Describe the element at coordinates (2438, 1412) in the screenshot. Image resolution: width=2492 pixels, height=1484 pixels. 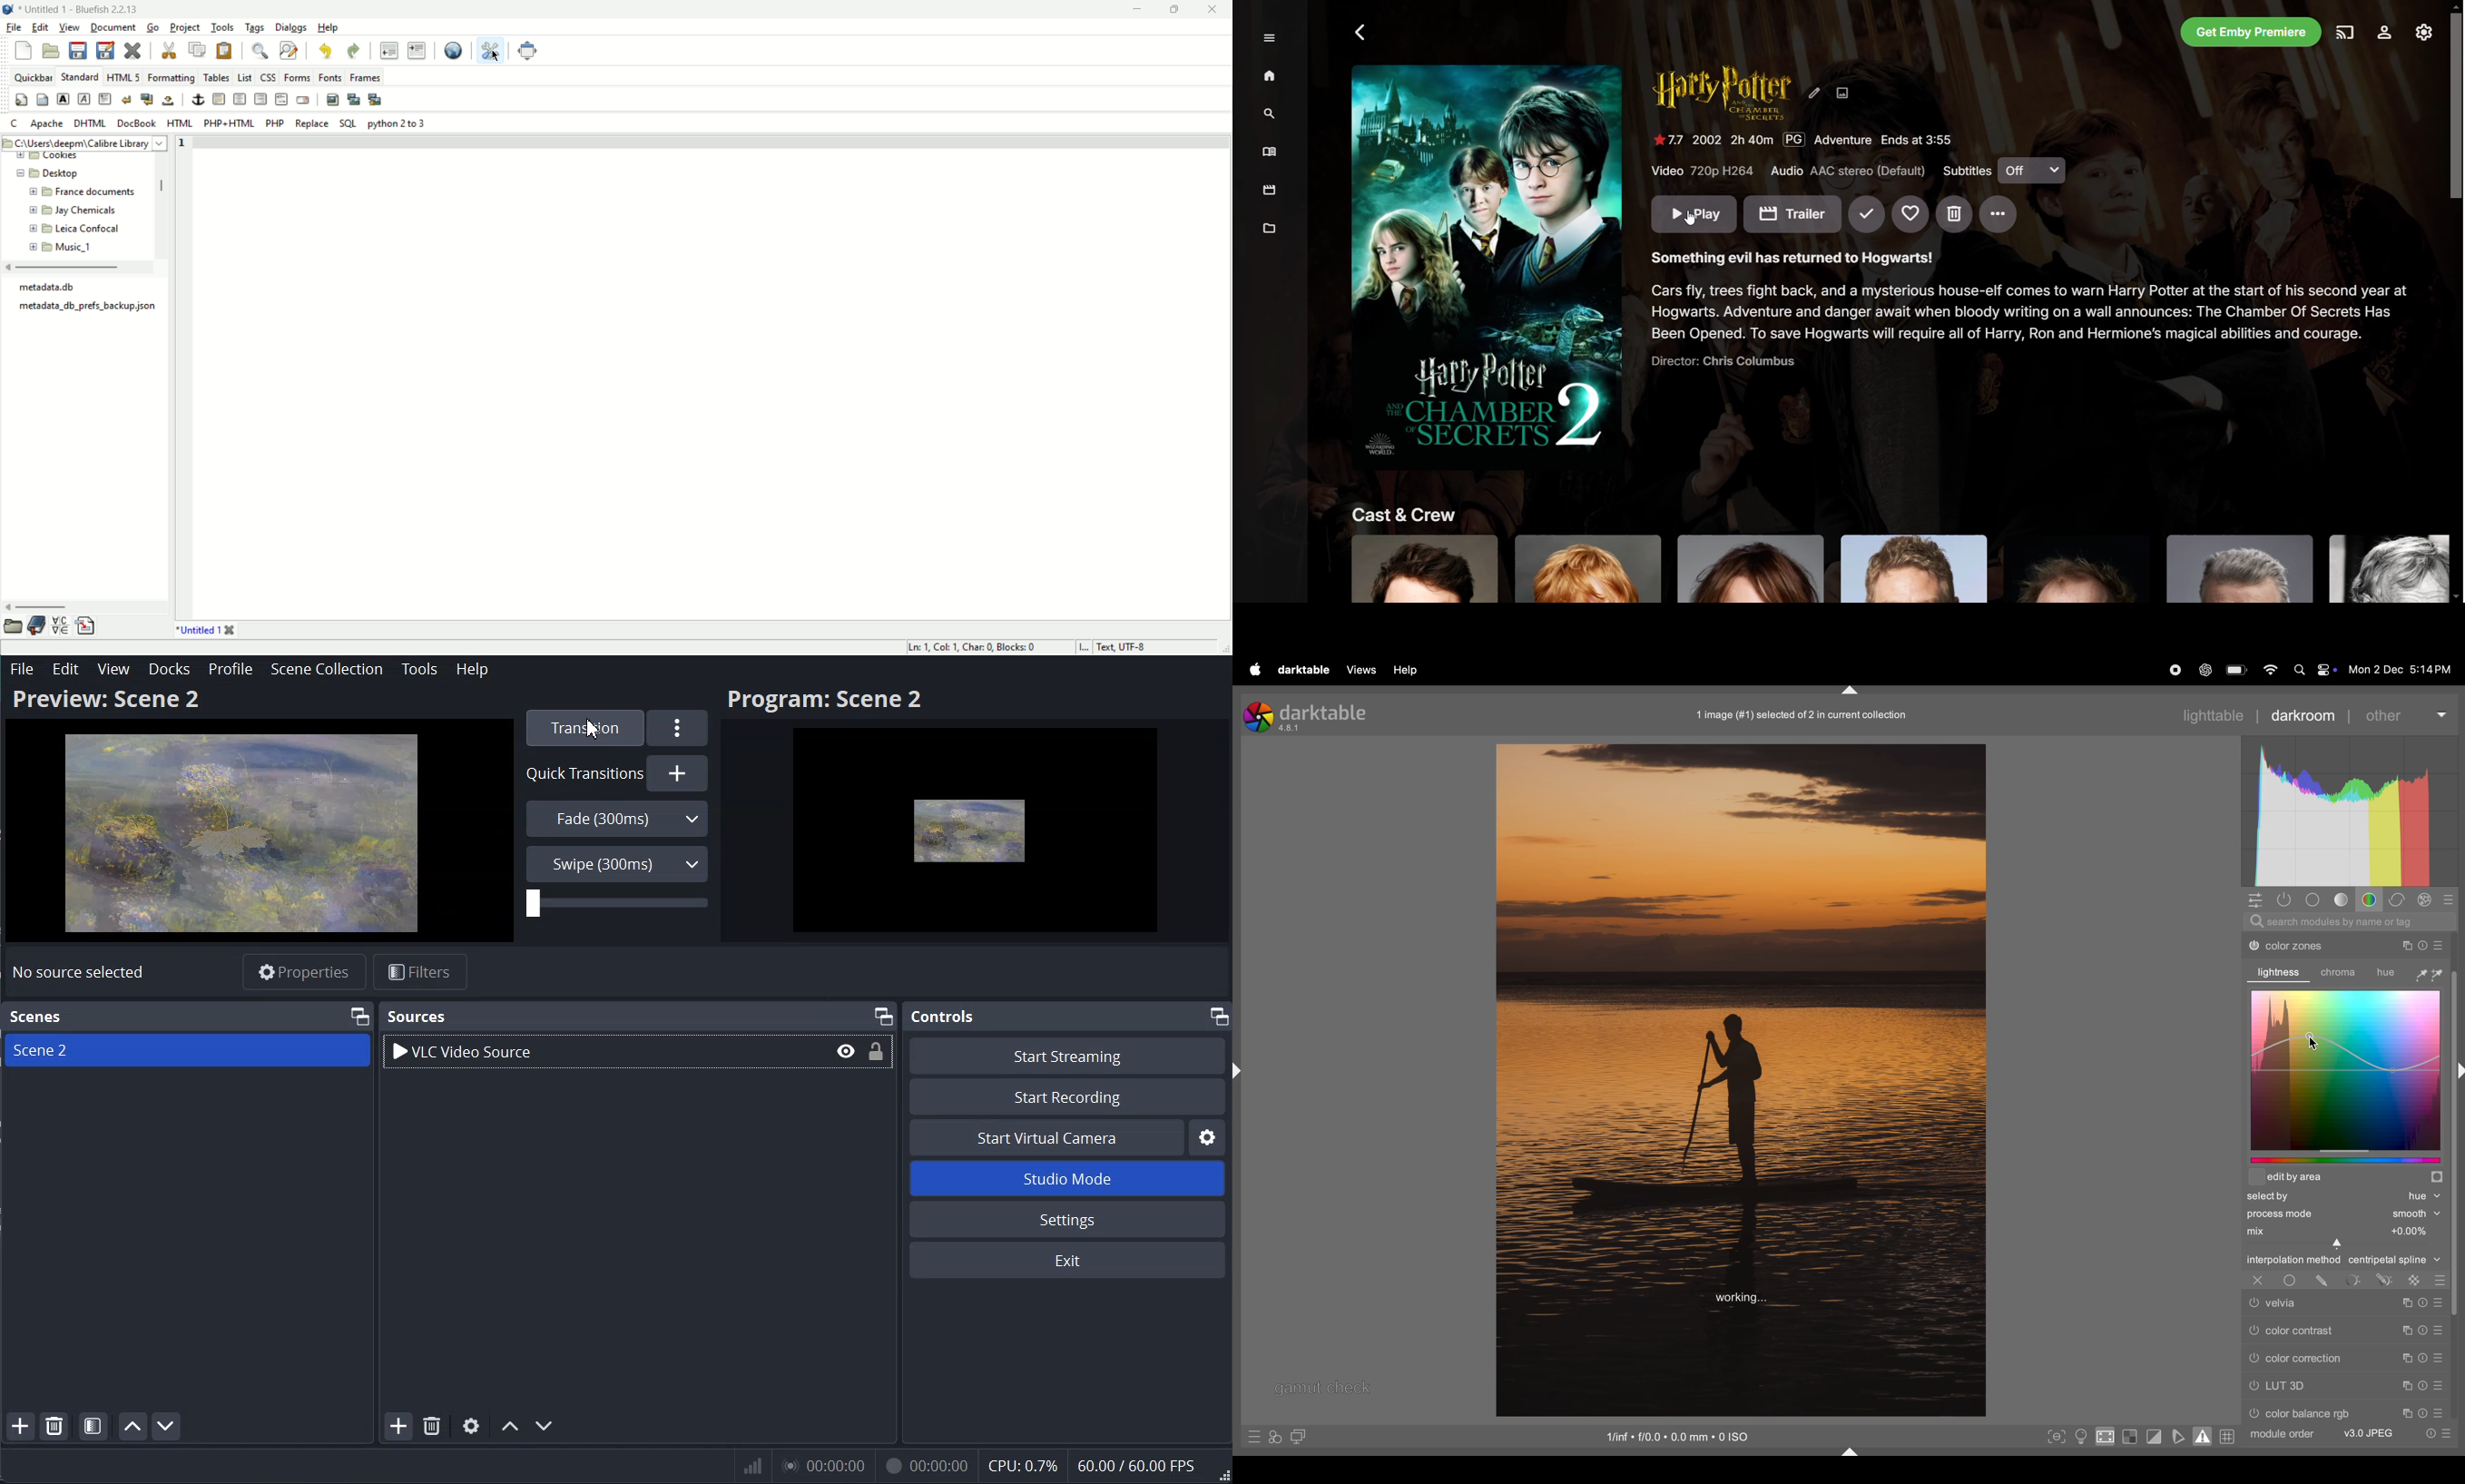
I see `preset` at that location.